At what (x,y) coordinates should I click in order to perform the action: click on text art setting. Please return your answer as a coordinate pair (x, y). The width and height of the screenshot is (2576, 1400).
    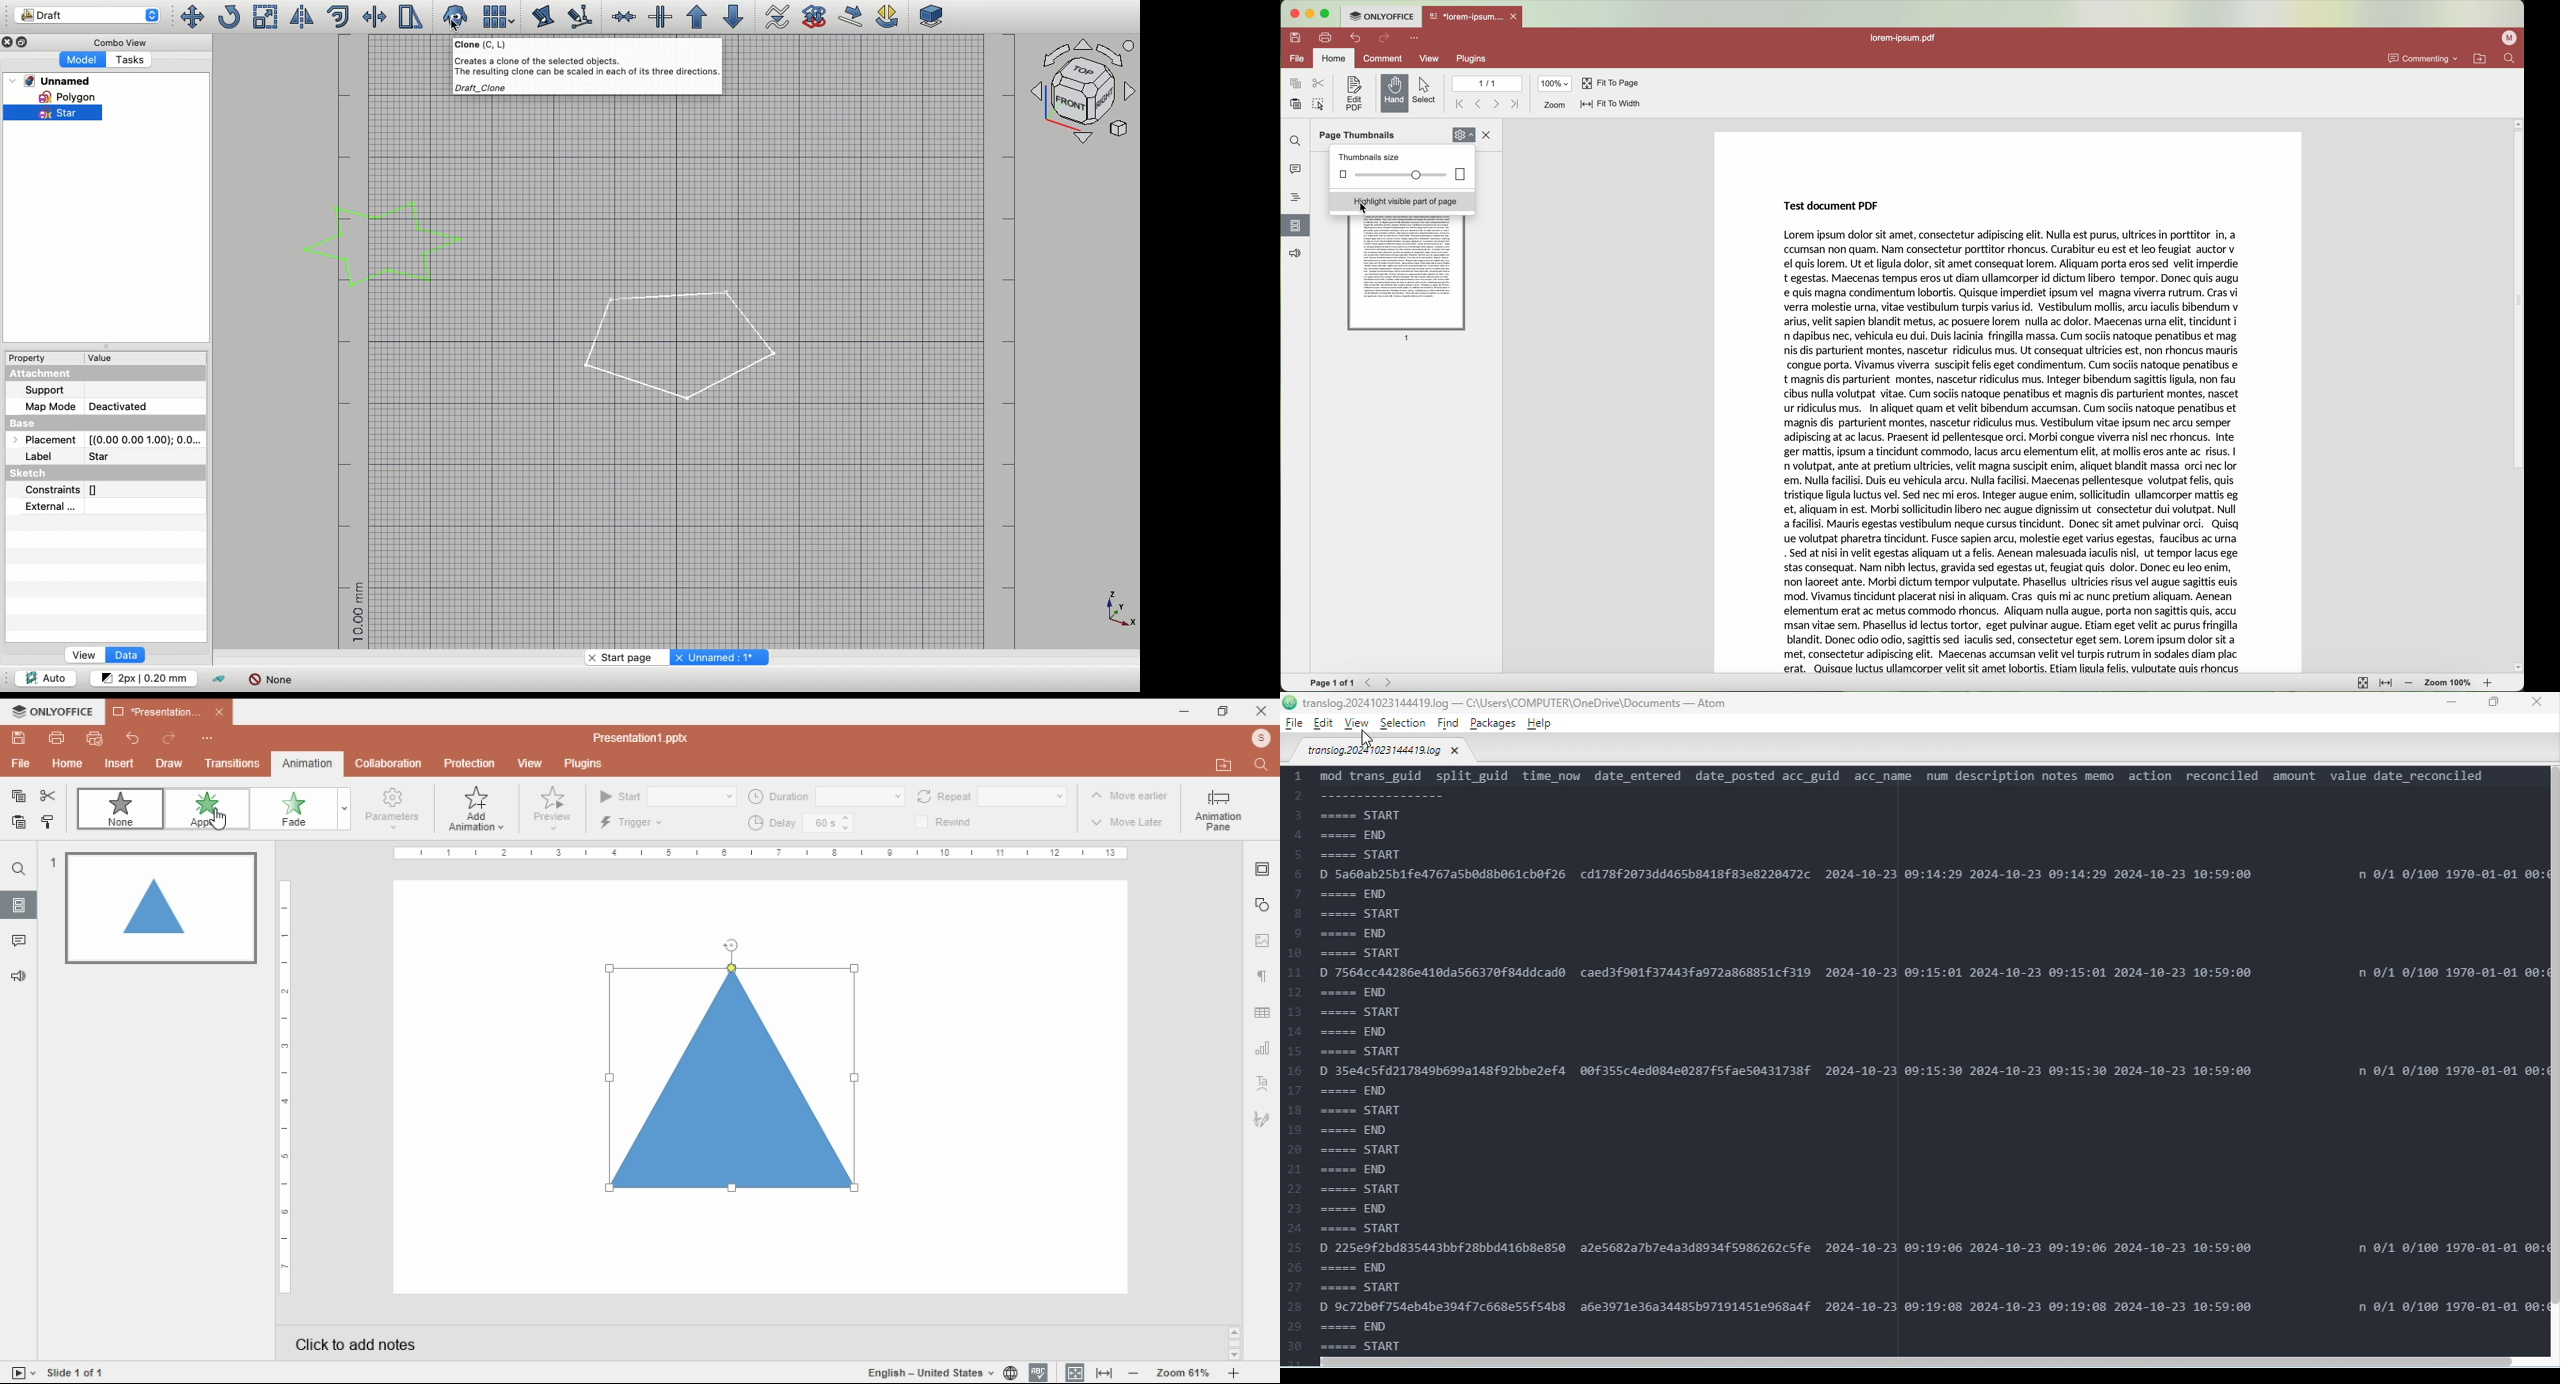
    Looking at the image, I should click on (1262, 1083).